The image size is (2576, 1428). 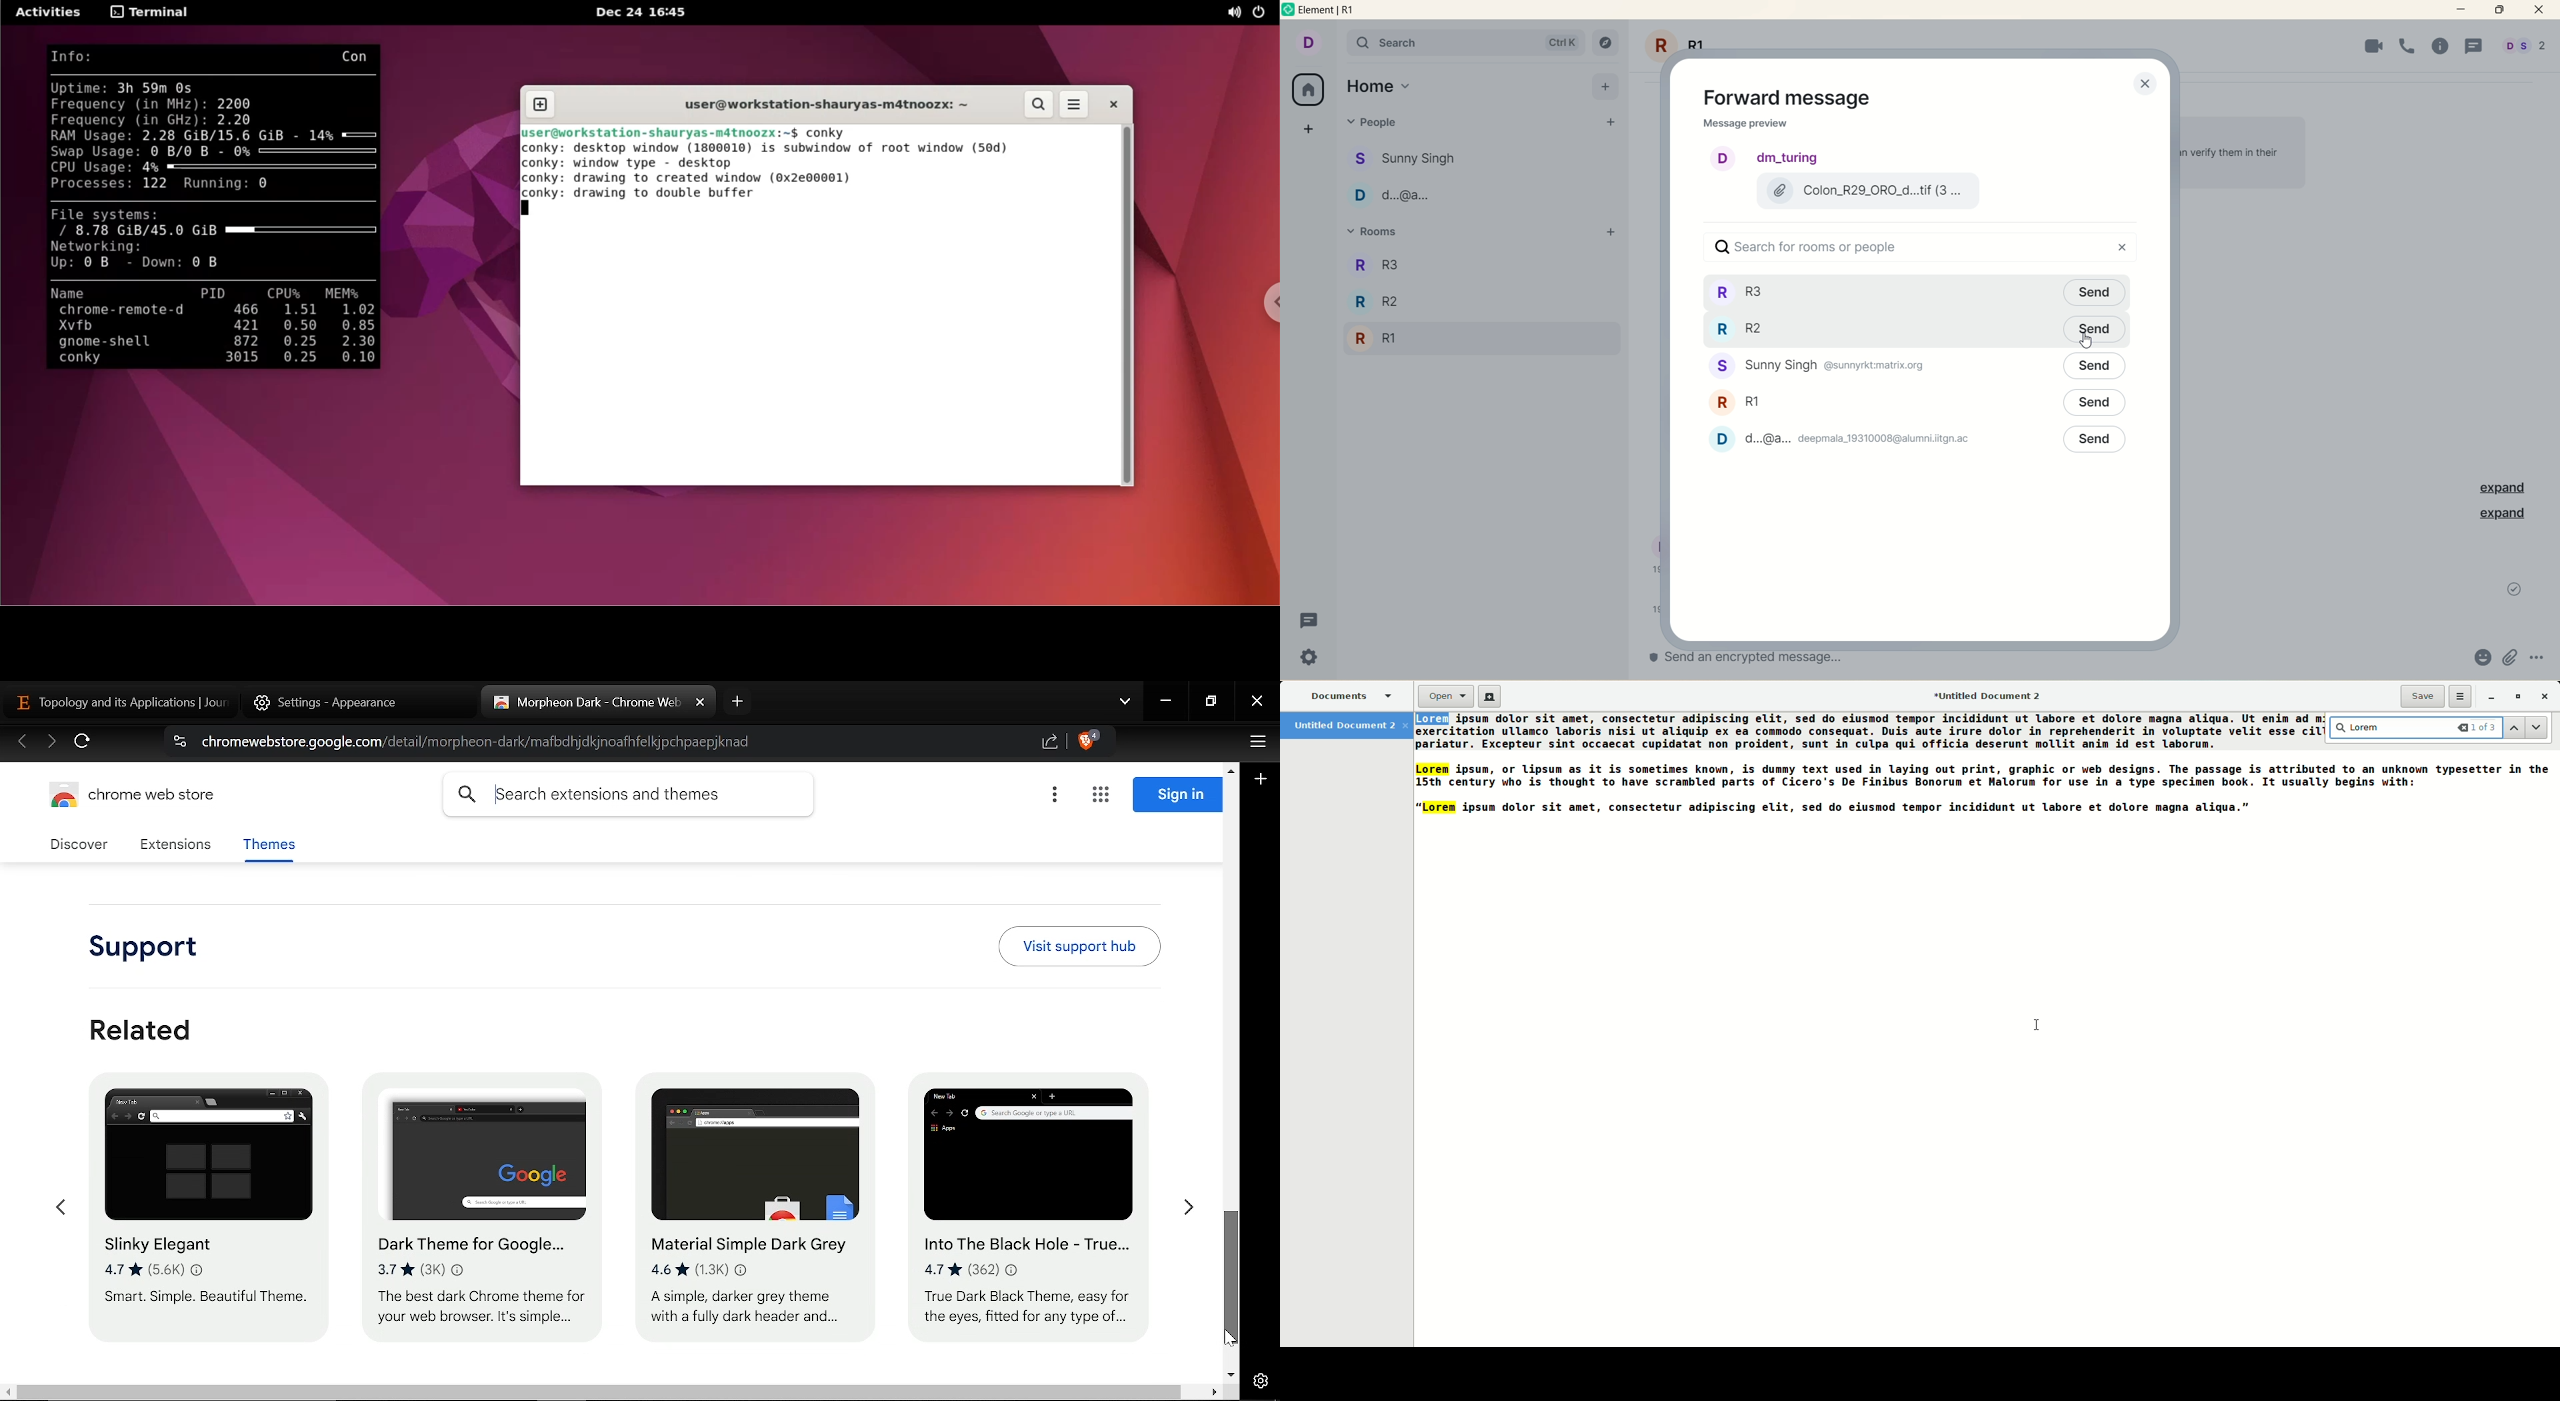 I want to click on message preview, so click(x=1745, y=125).